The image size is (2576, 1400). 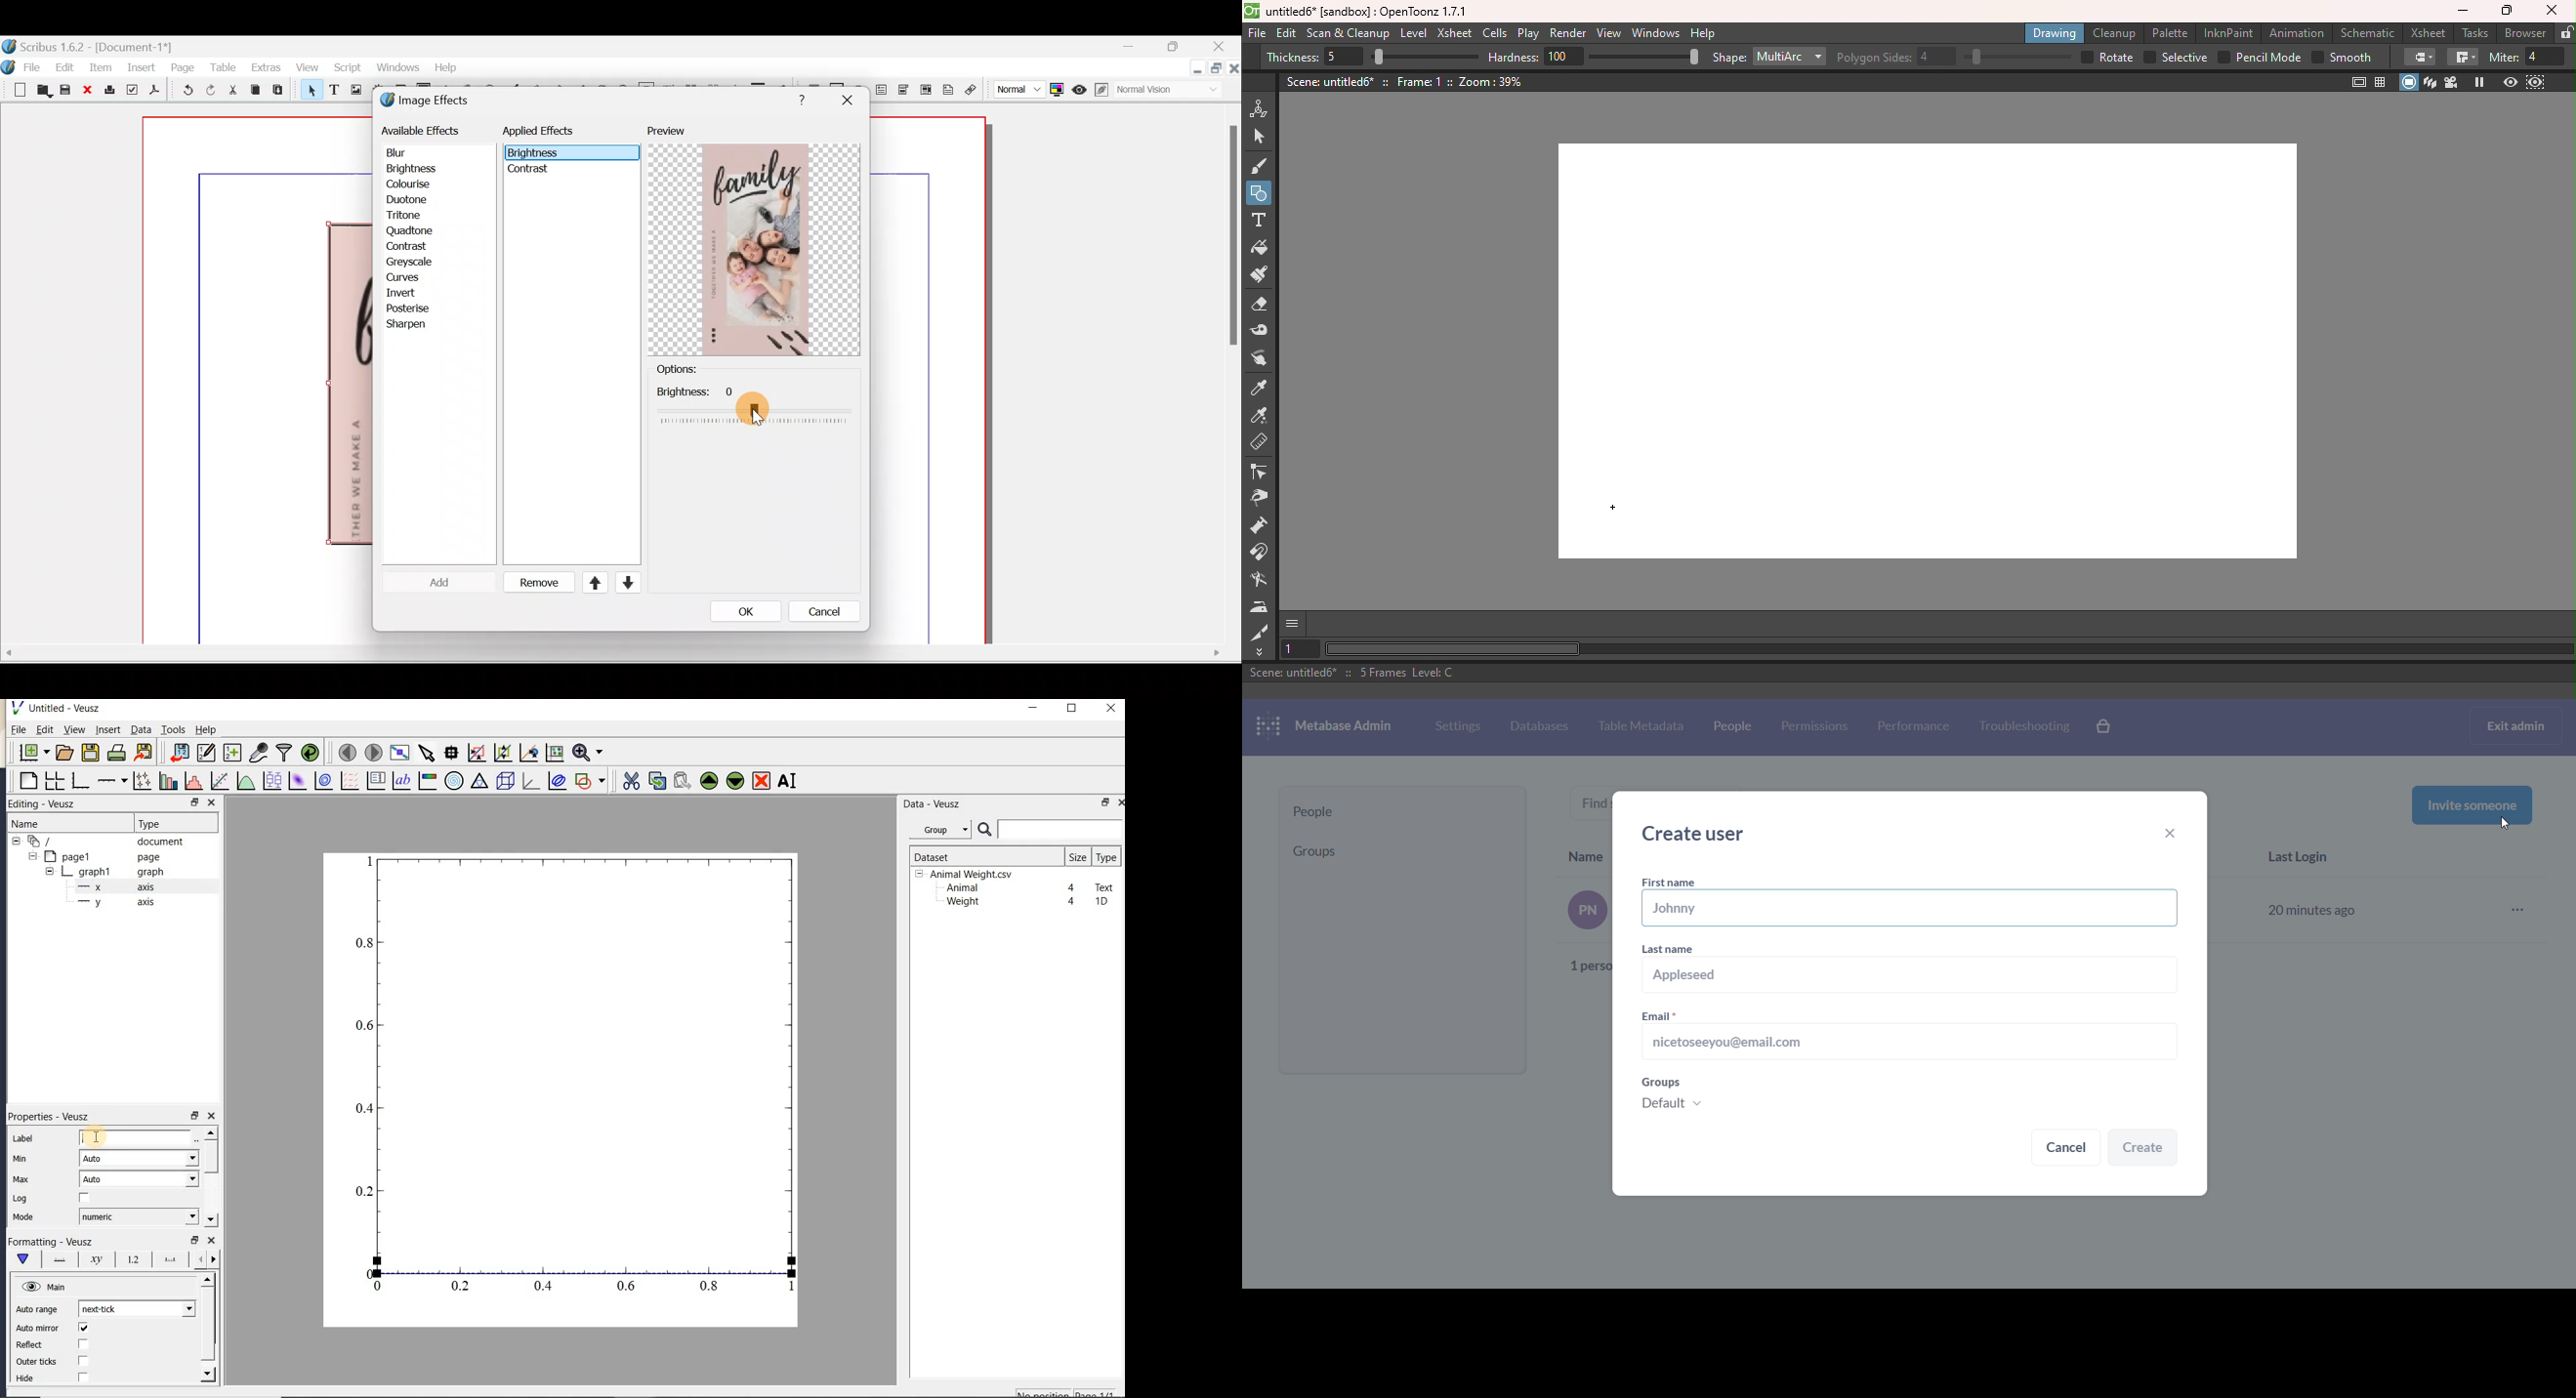 What do you see at coordinates (34, 66) in the screenshot?
I see `File` at bounding box center [34, 66].